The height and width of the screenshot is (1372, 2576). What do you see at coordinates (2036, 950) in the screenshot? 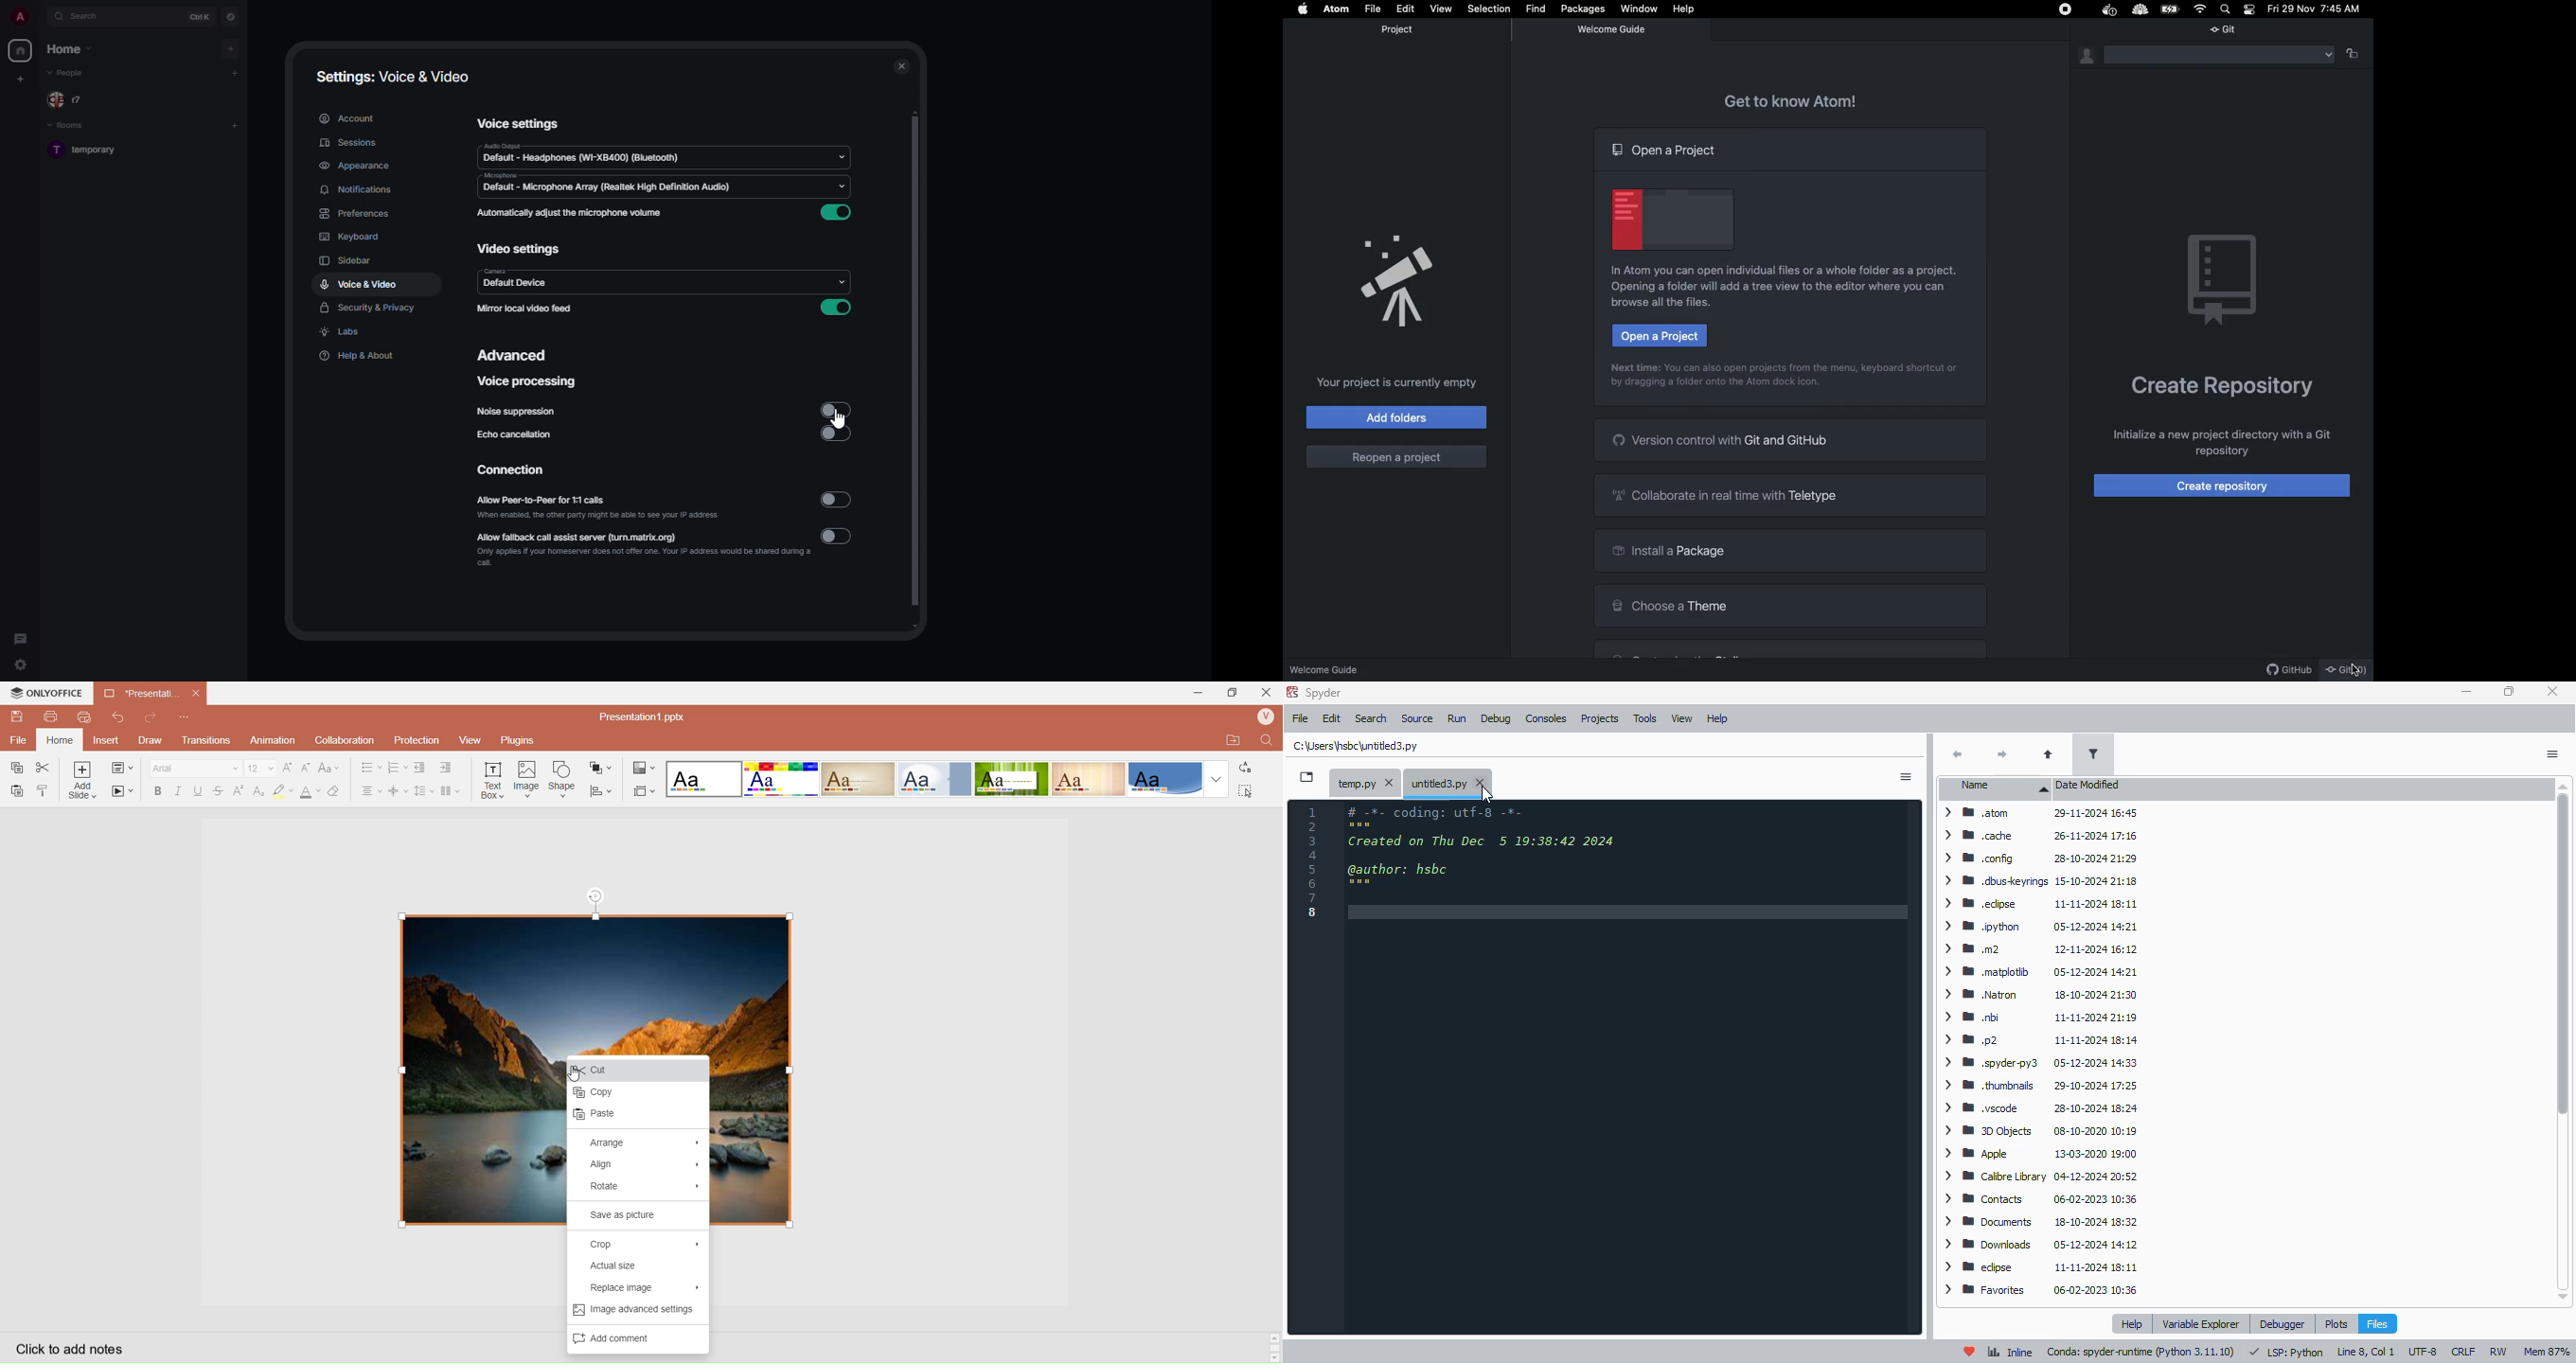
I see `> mB m2 12-11-2024 16:12` at bounding box center [2036, 950].